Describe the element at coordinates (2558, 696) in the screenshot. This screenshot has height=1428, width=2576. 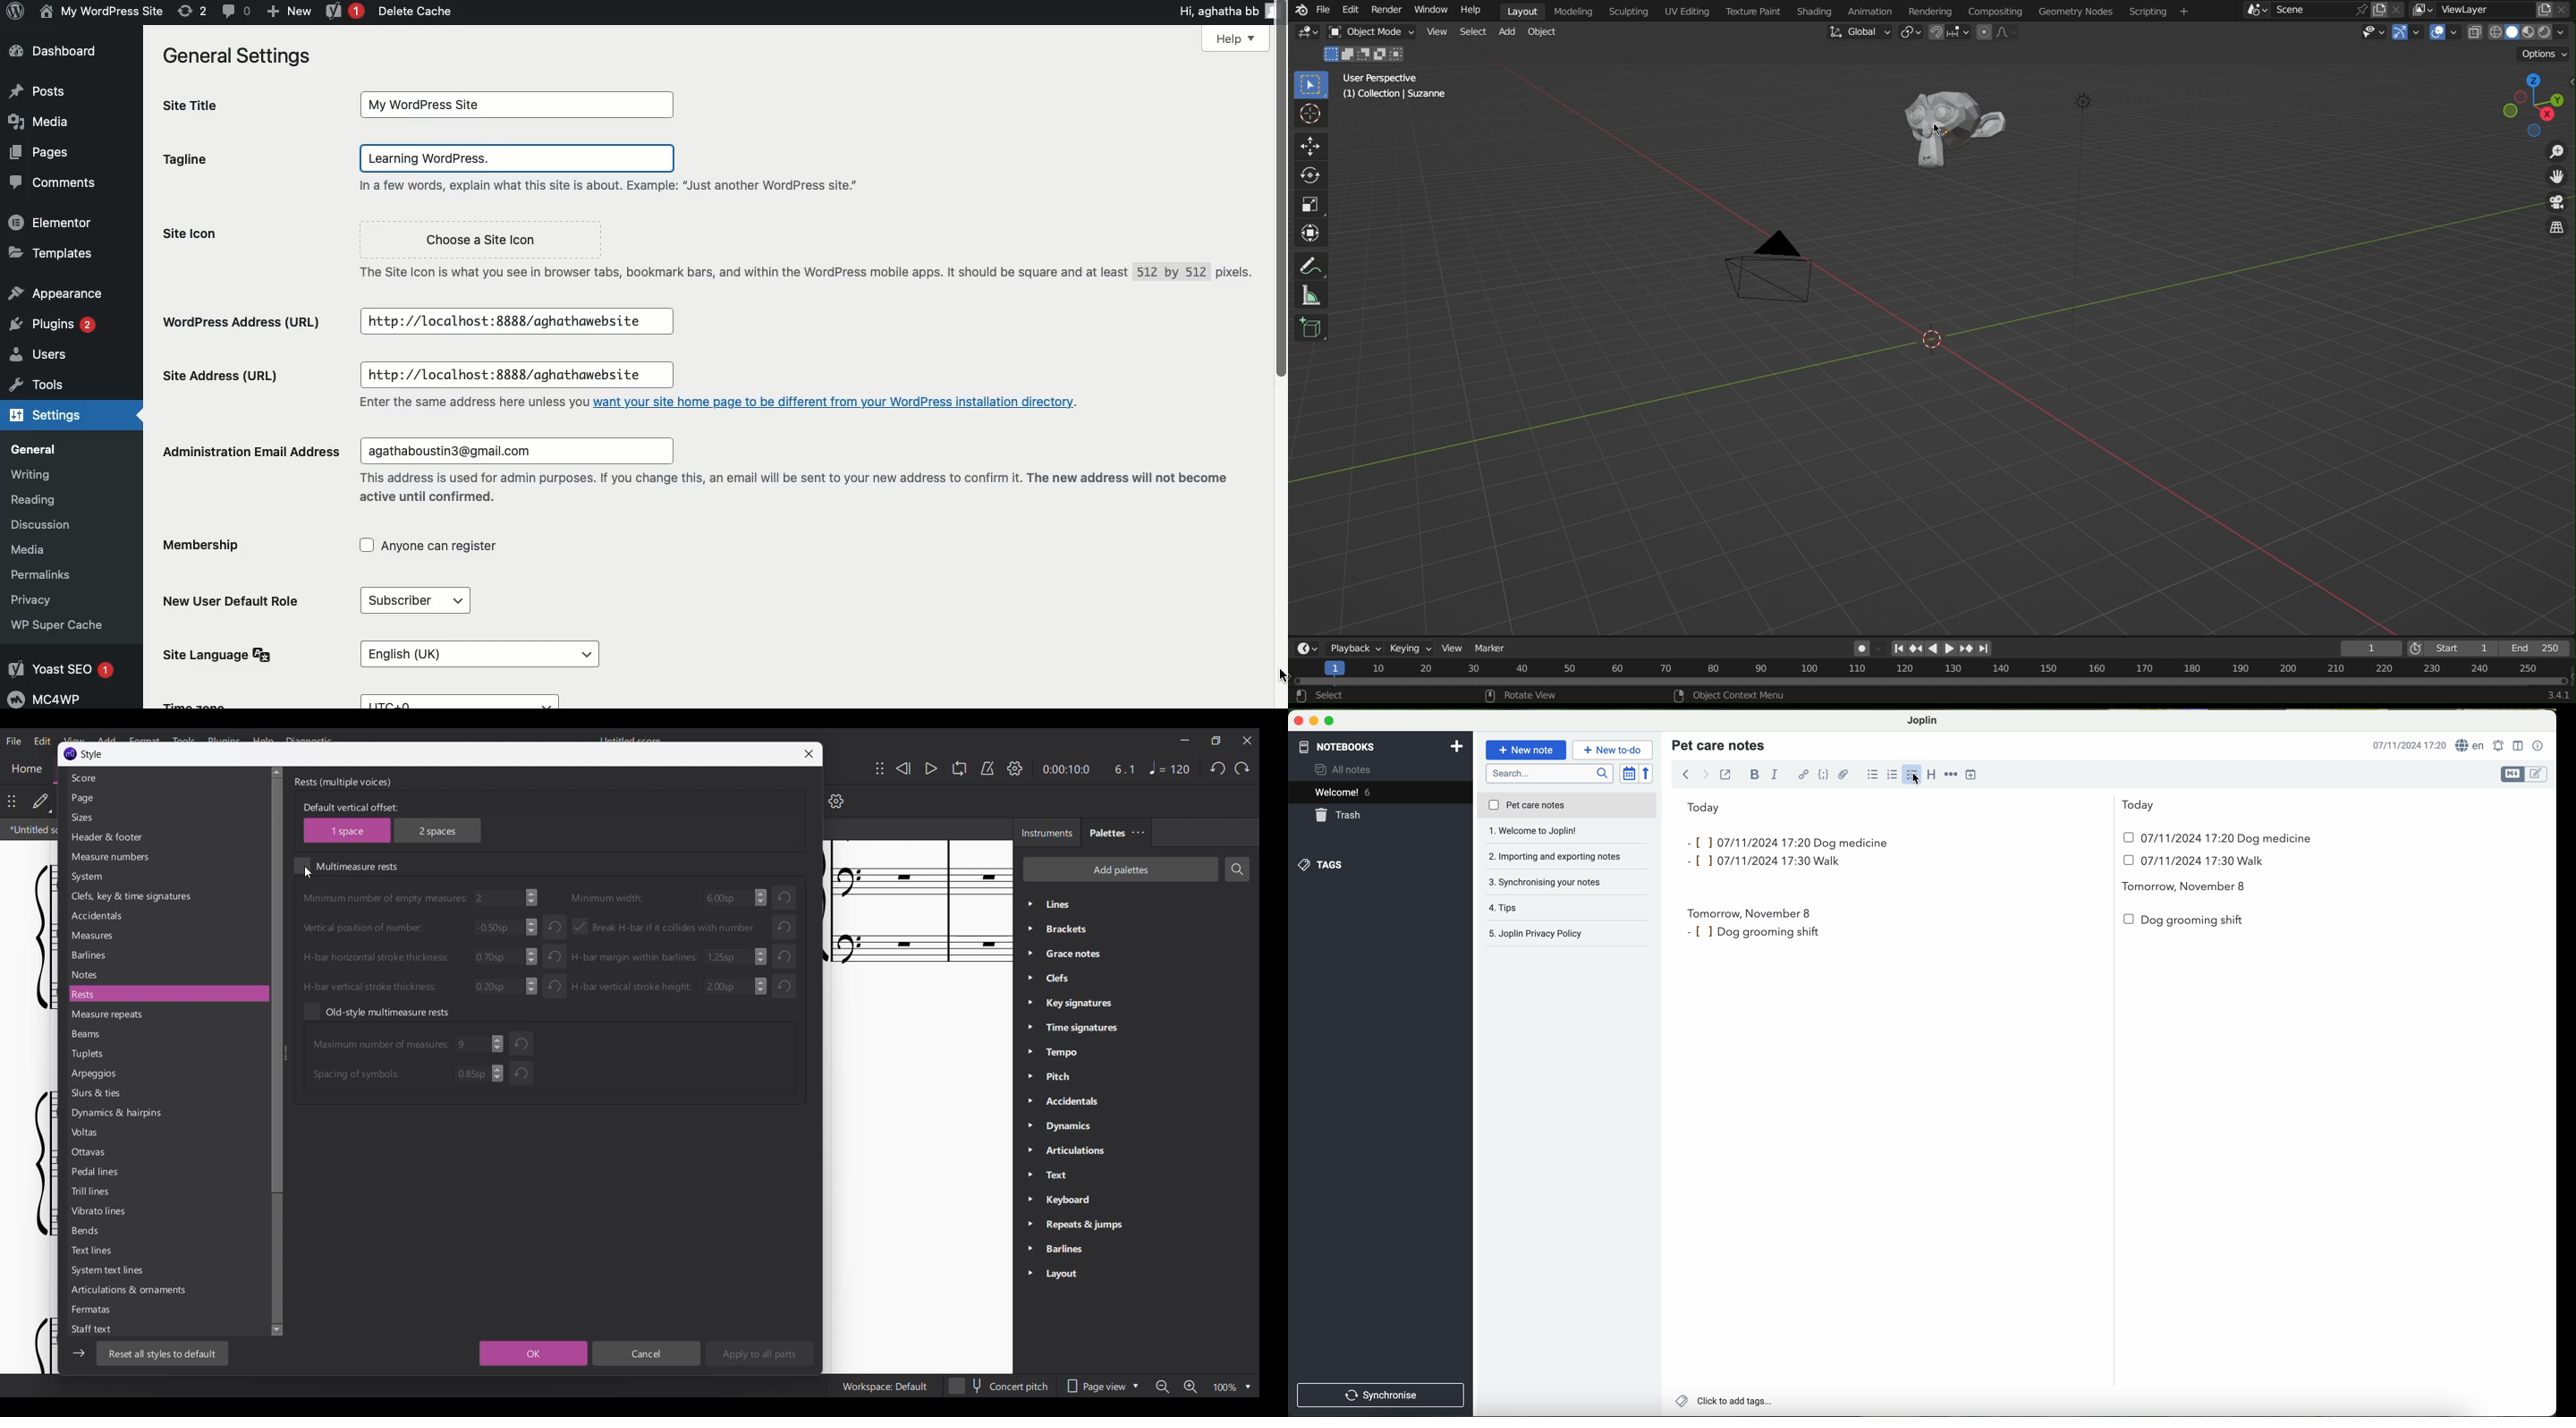
I see `3.4.1` at that location.